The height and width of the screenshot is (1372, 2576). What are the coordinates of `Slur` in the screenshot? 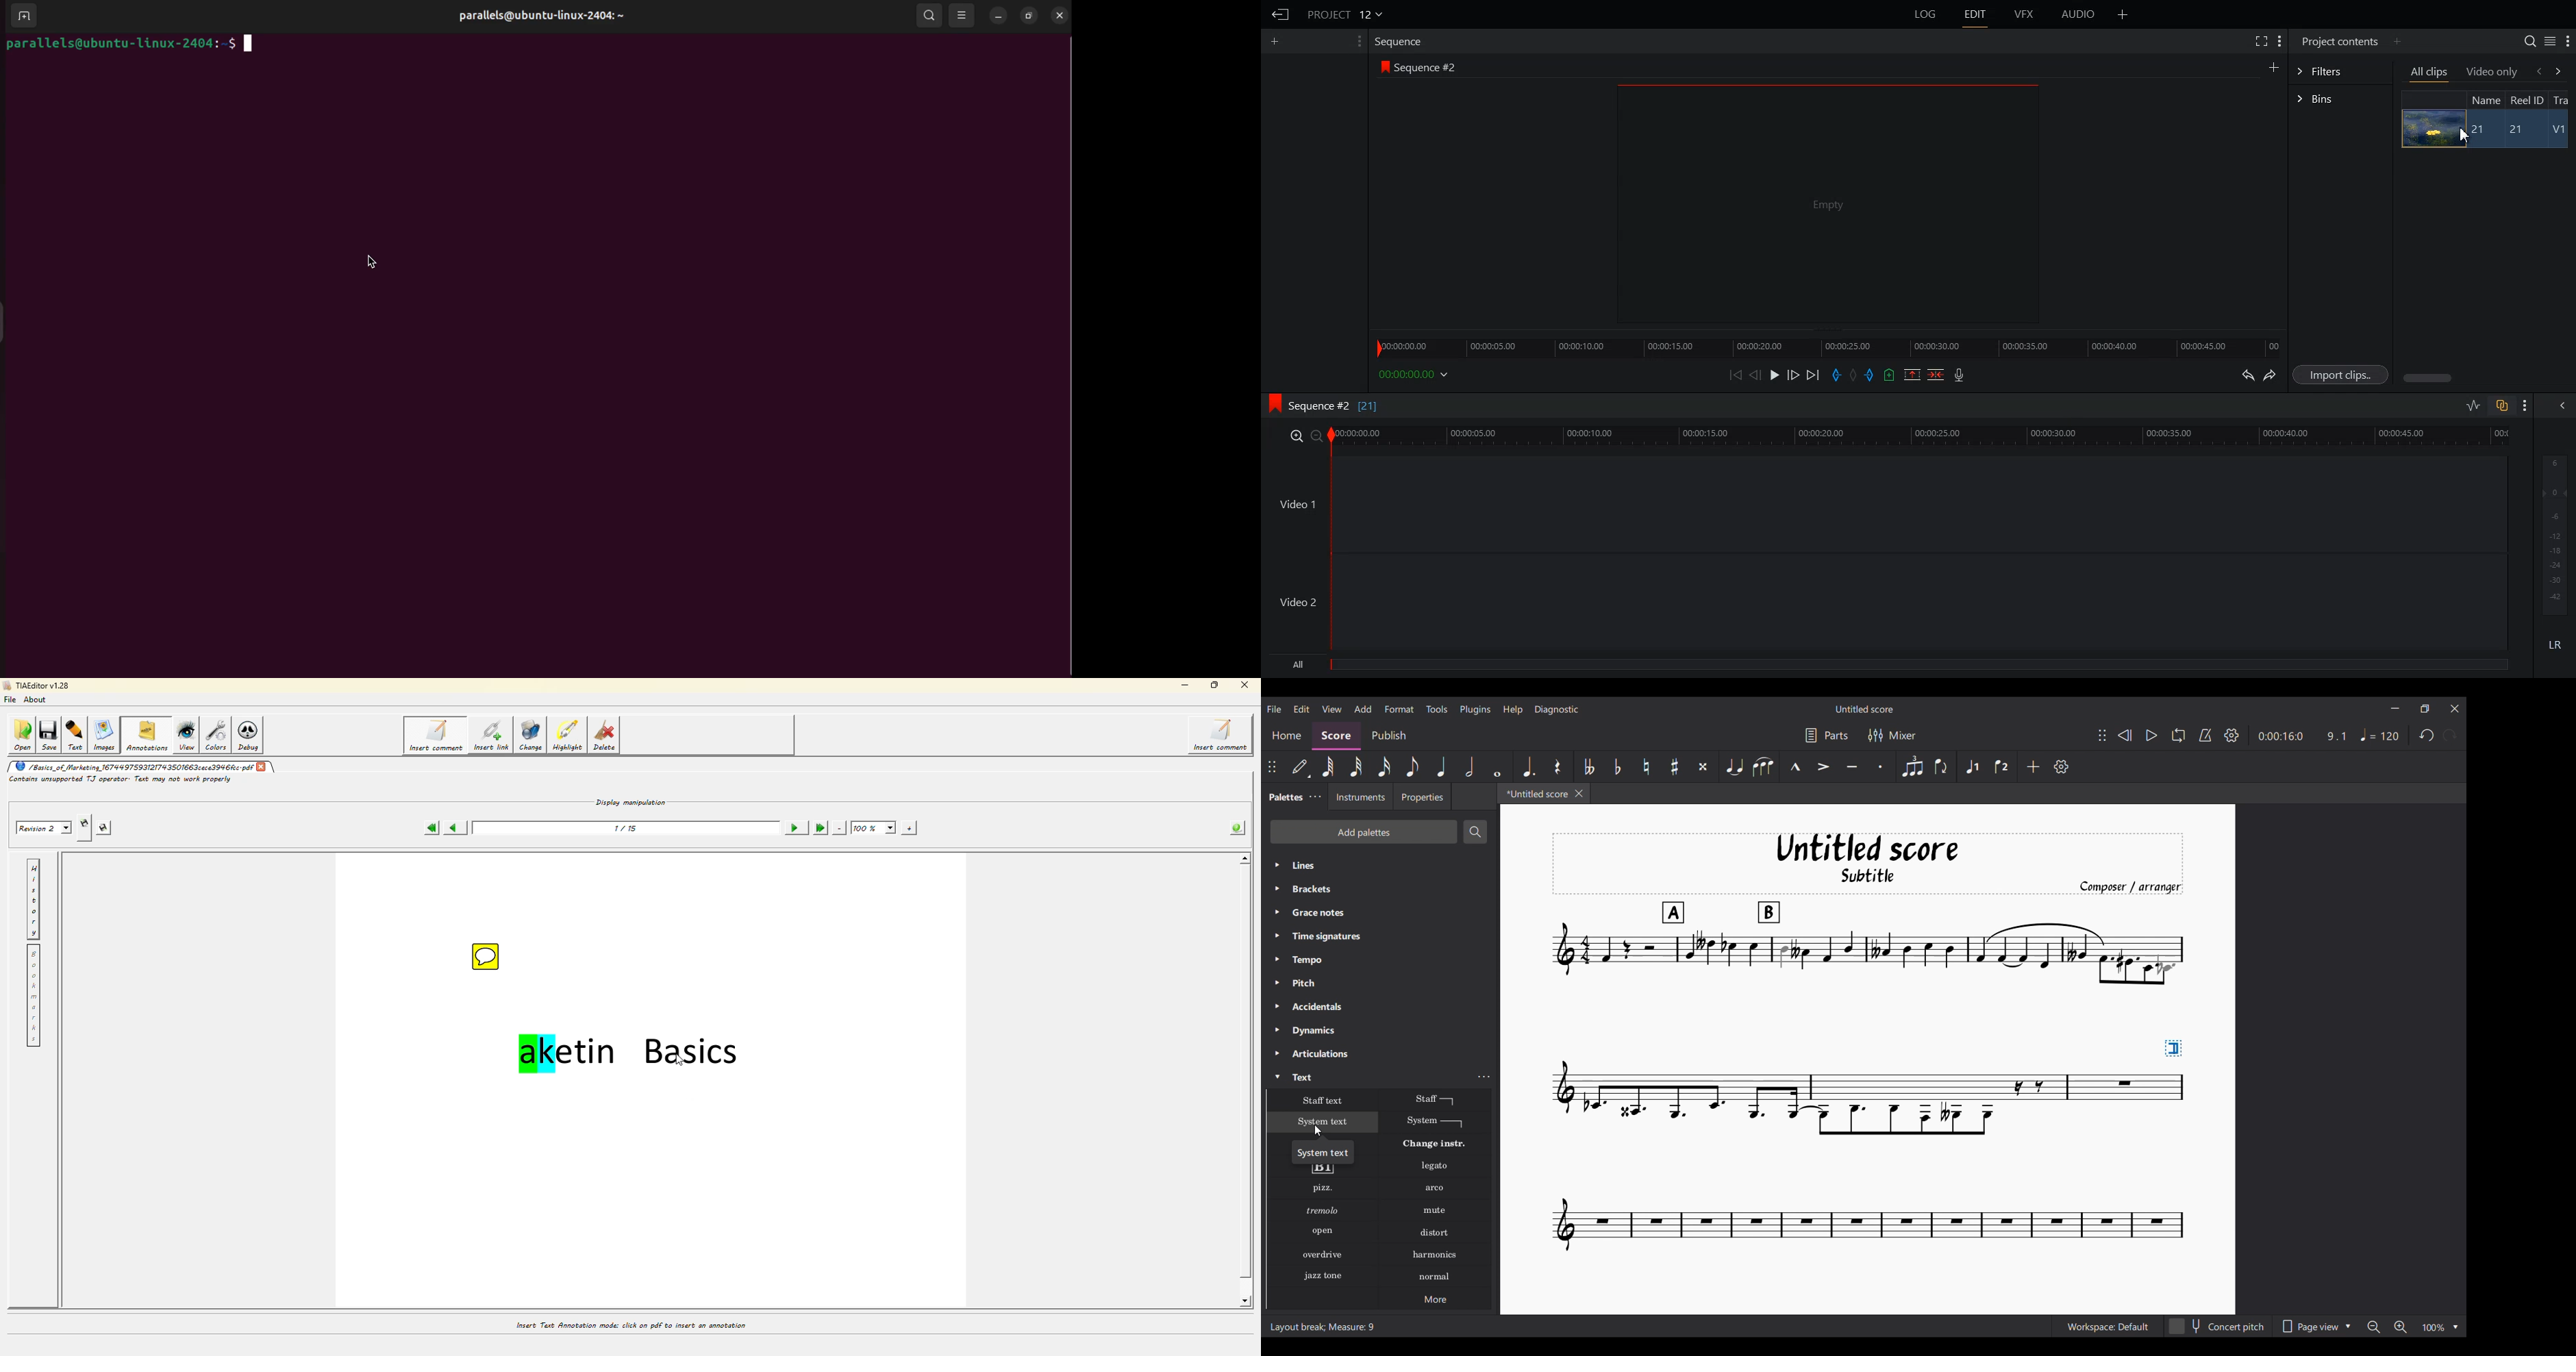 It's located at (1763, 767).